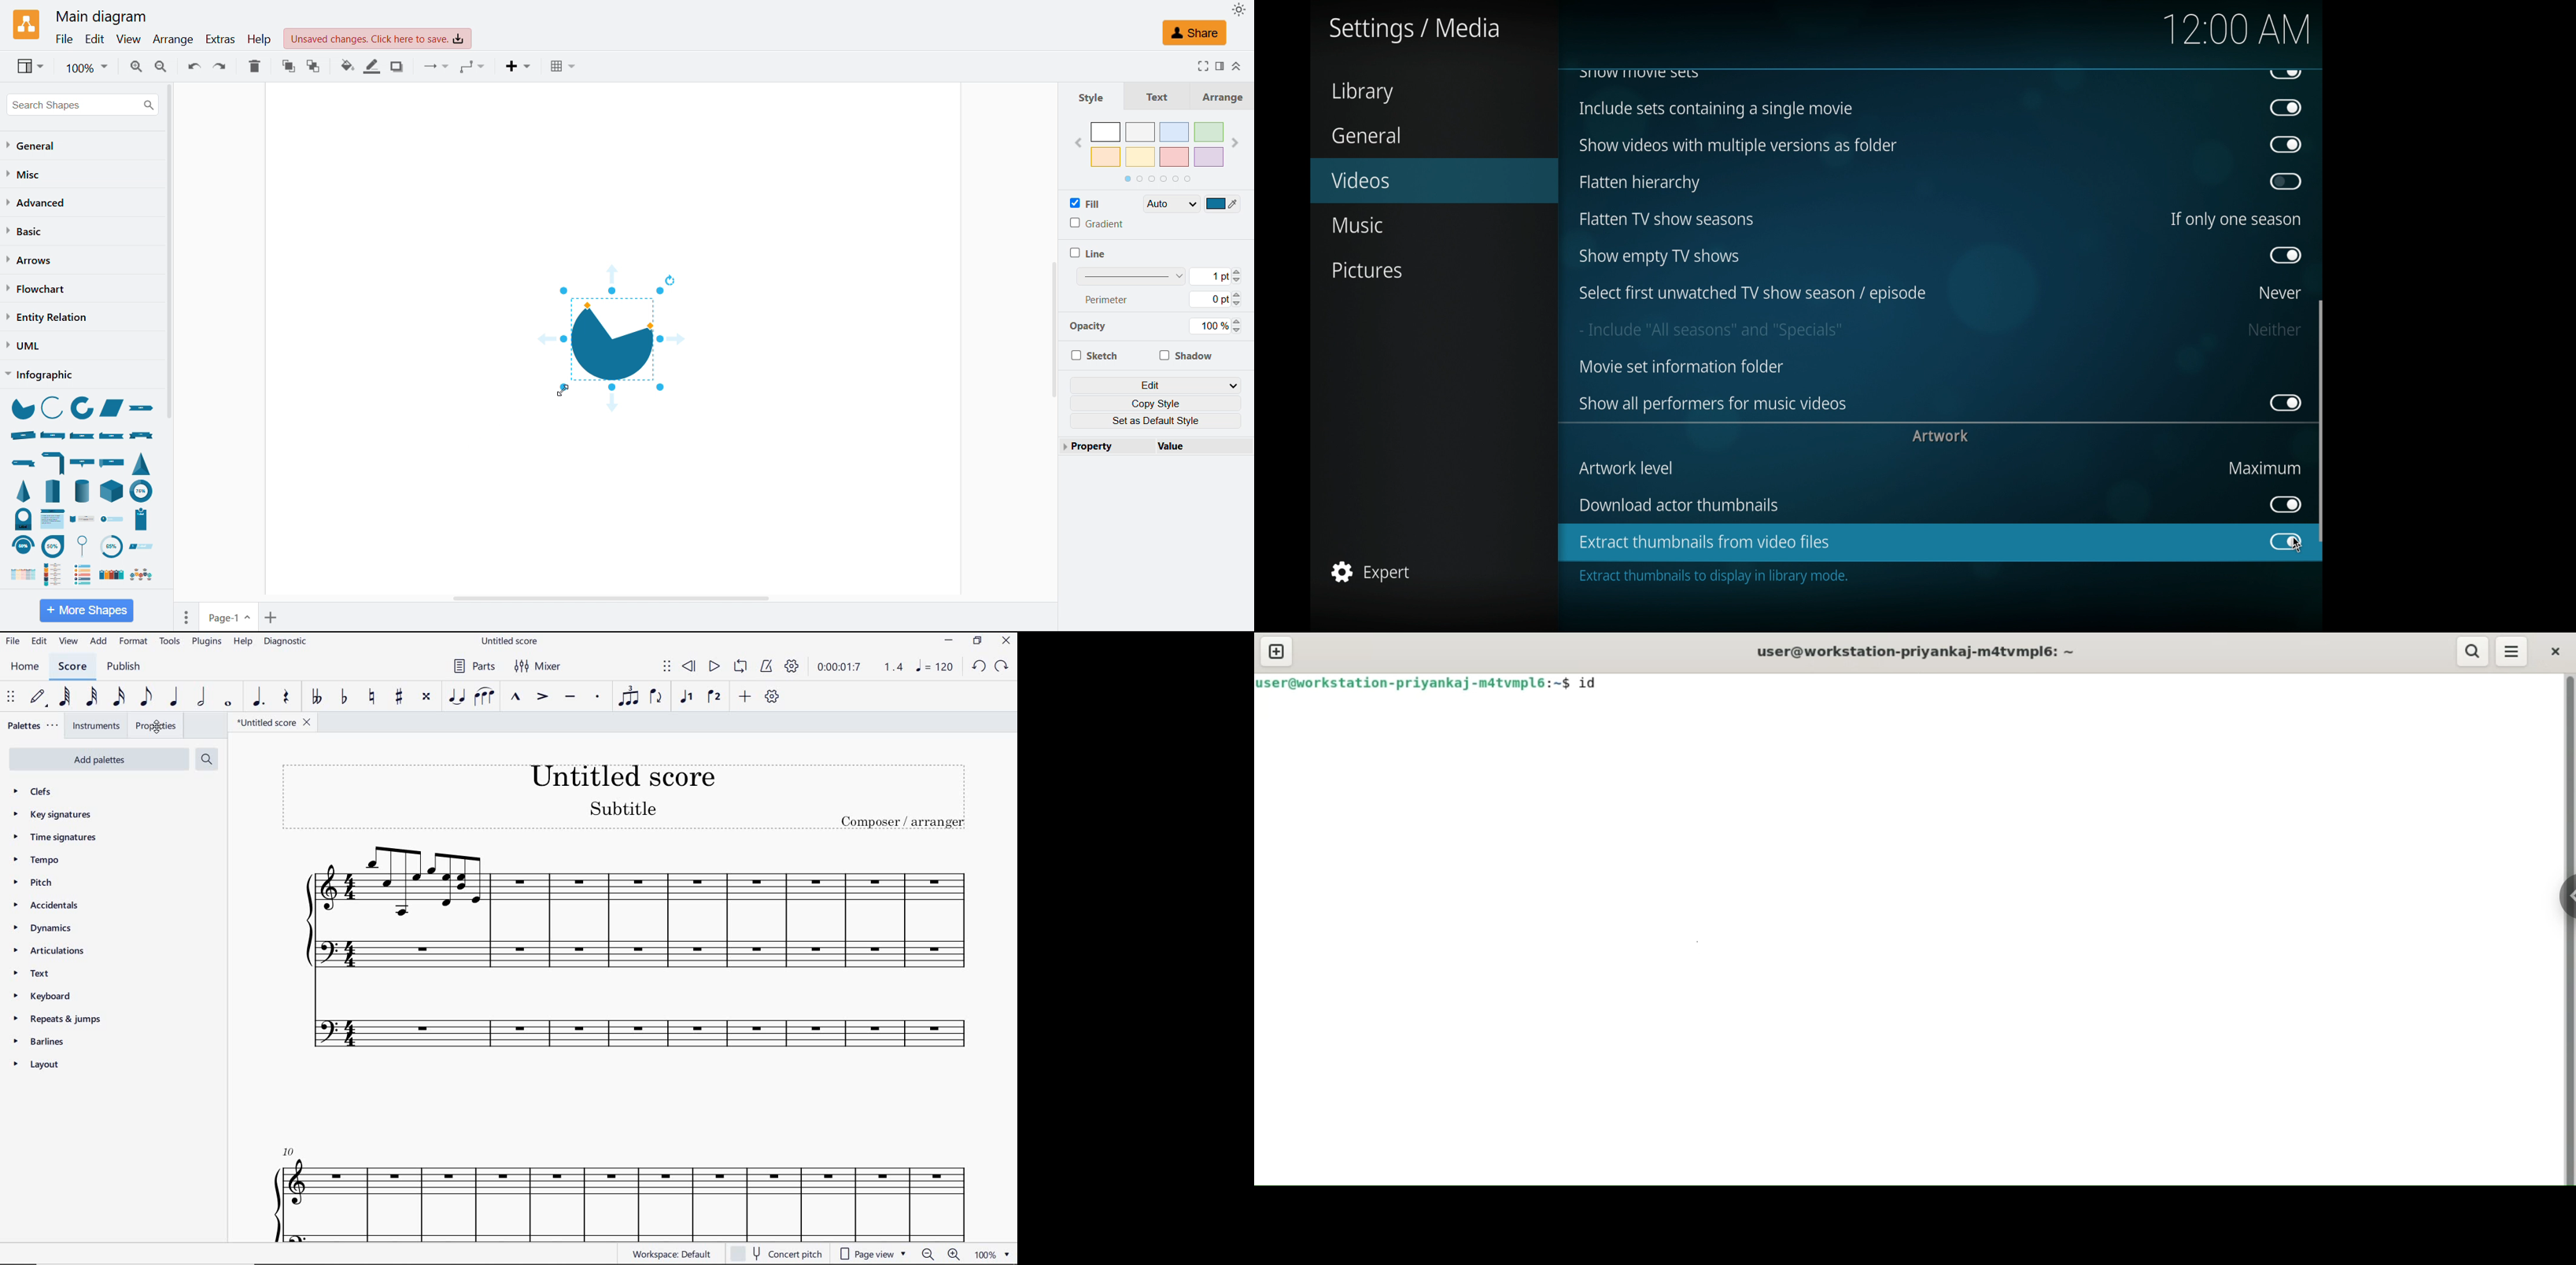 The height and width of the screenshot is (1288, 2576). What do you see at coordinates (96, 725) in the screenshot?
I see `INSTRUMENTS` at bounding box center [96, 725].